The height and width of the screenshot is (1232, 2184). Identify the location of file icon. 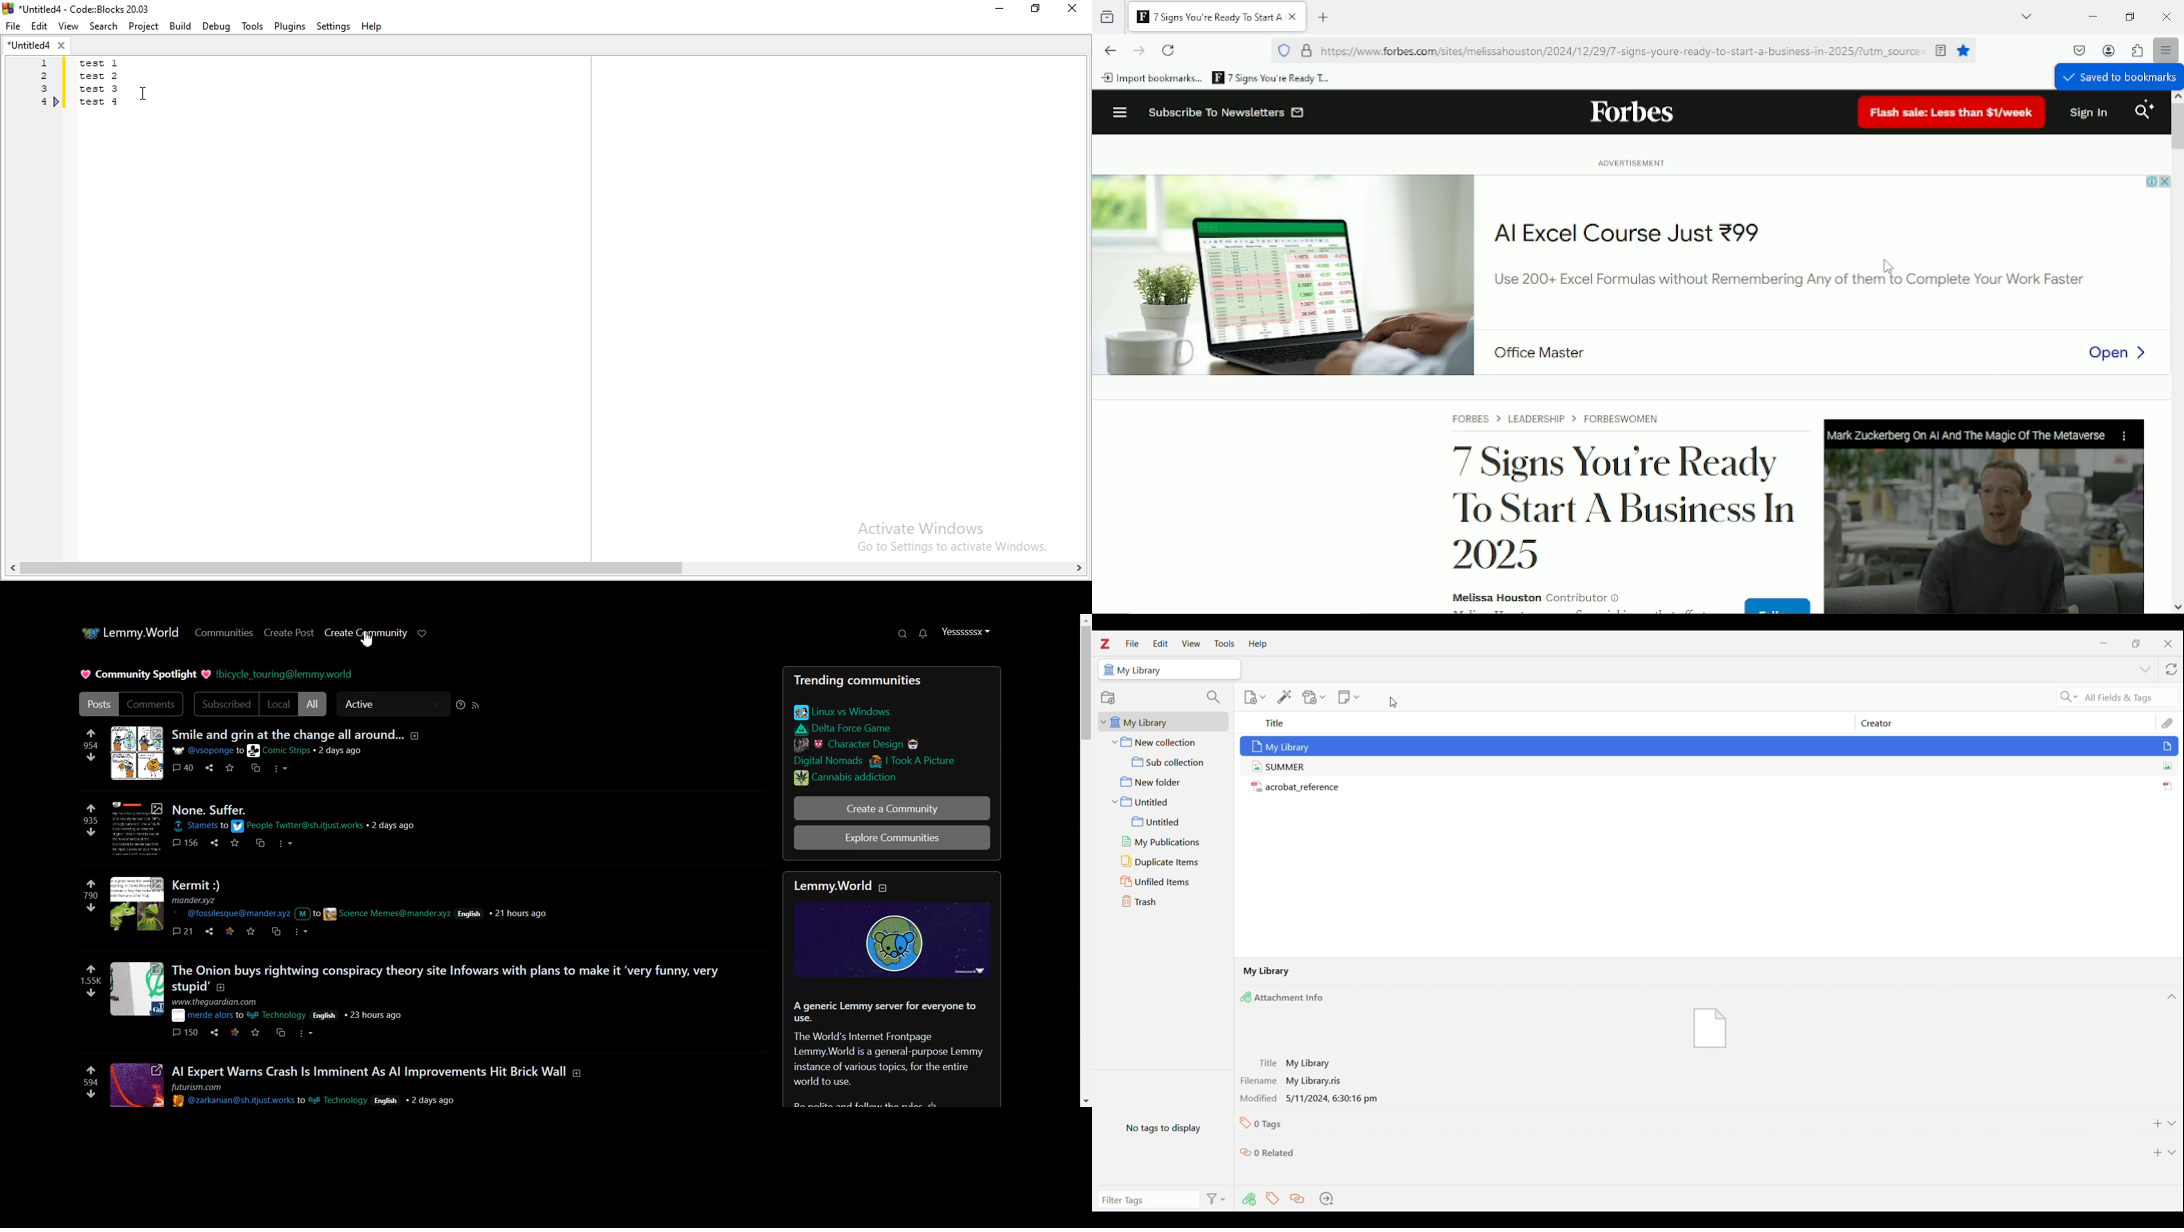
(2172, 745).